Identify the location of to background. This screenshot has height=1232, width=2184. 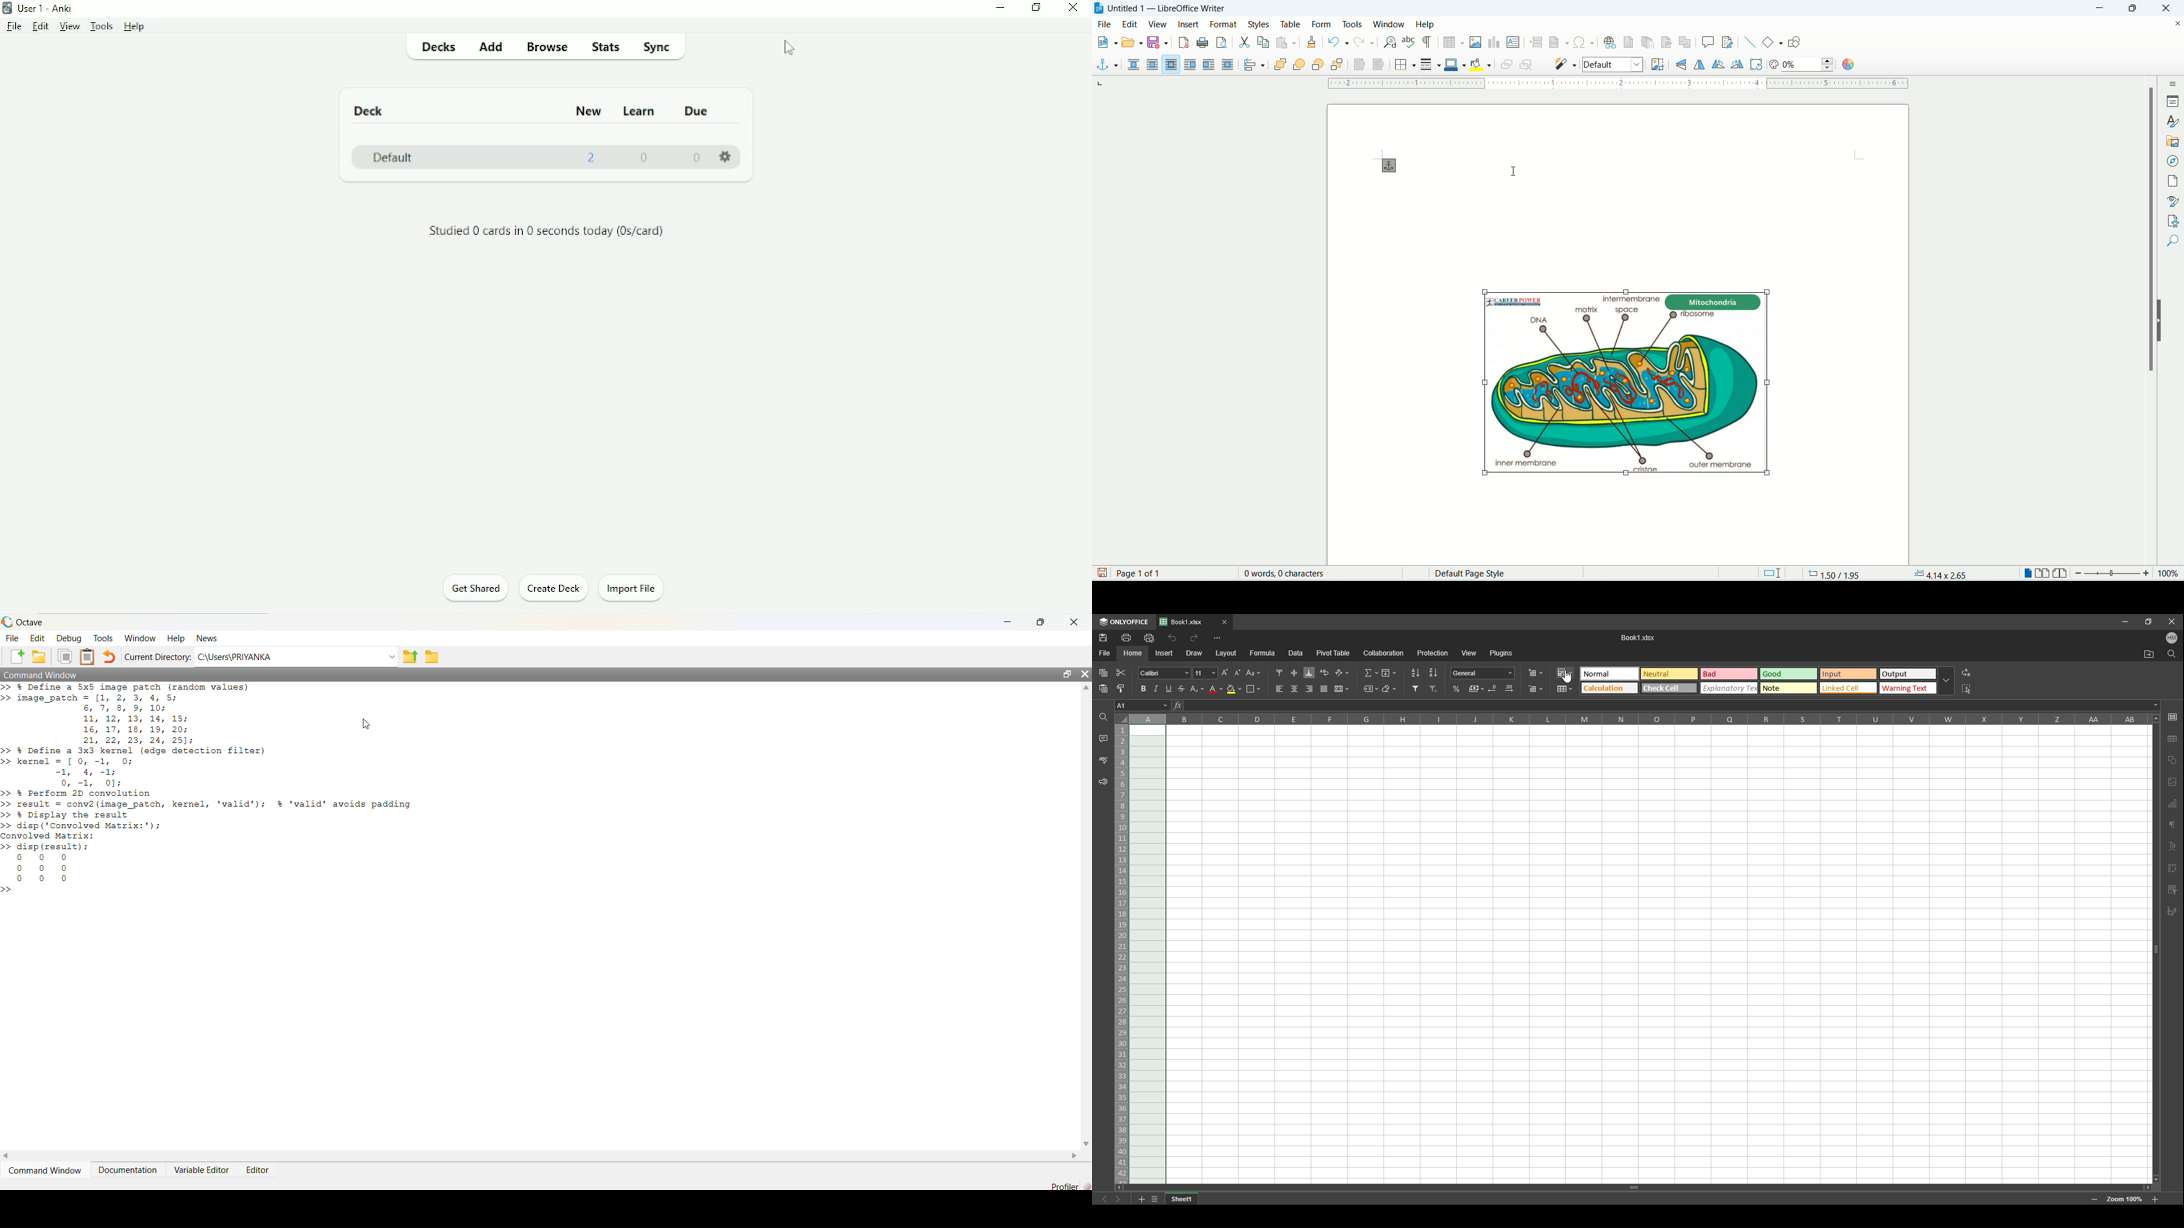
(1379, 65).